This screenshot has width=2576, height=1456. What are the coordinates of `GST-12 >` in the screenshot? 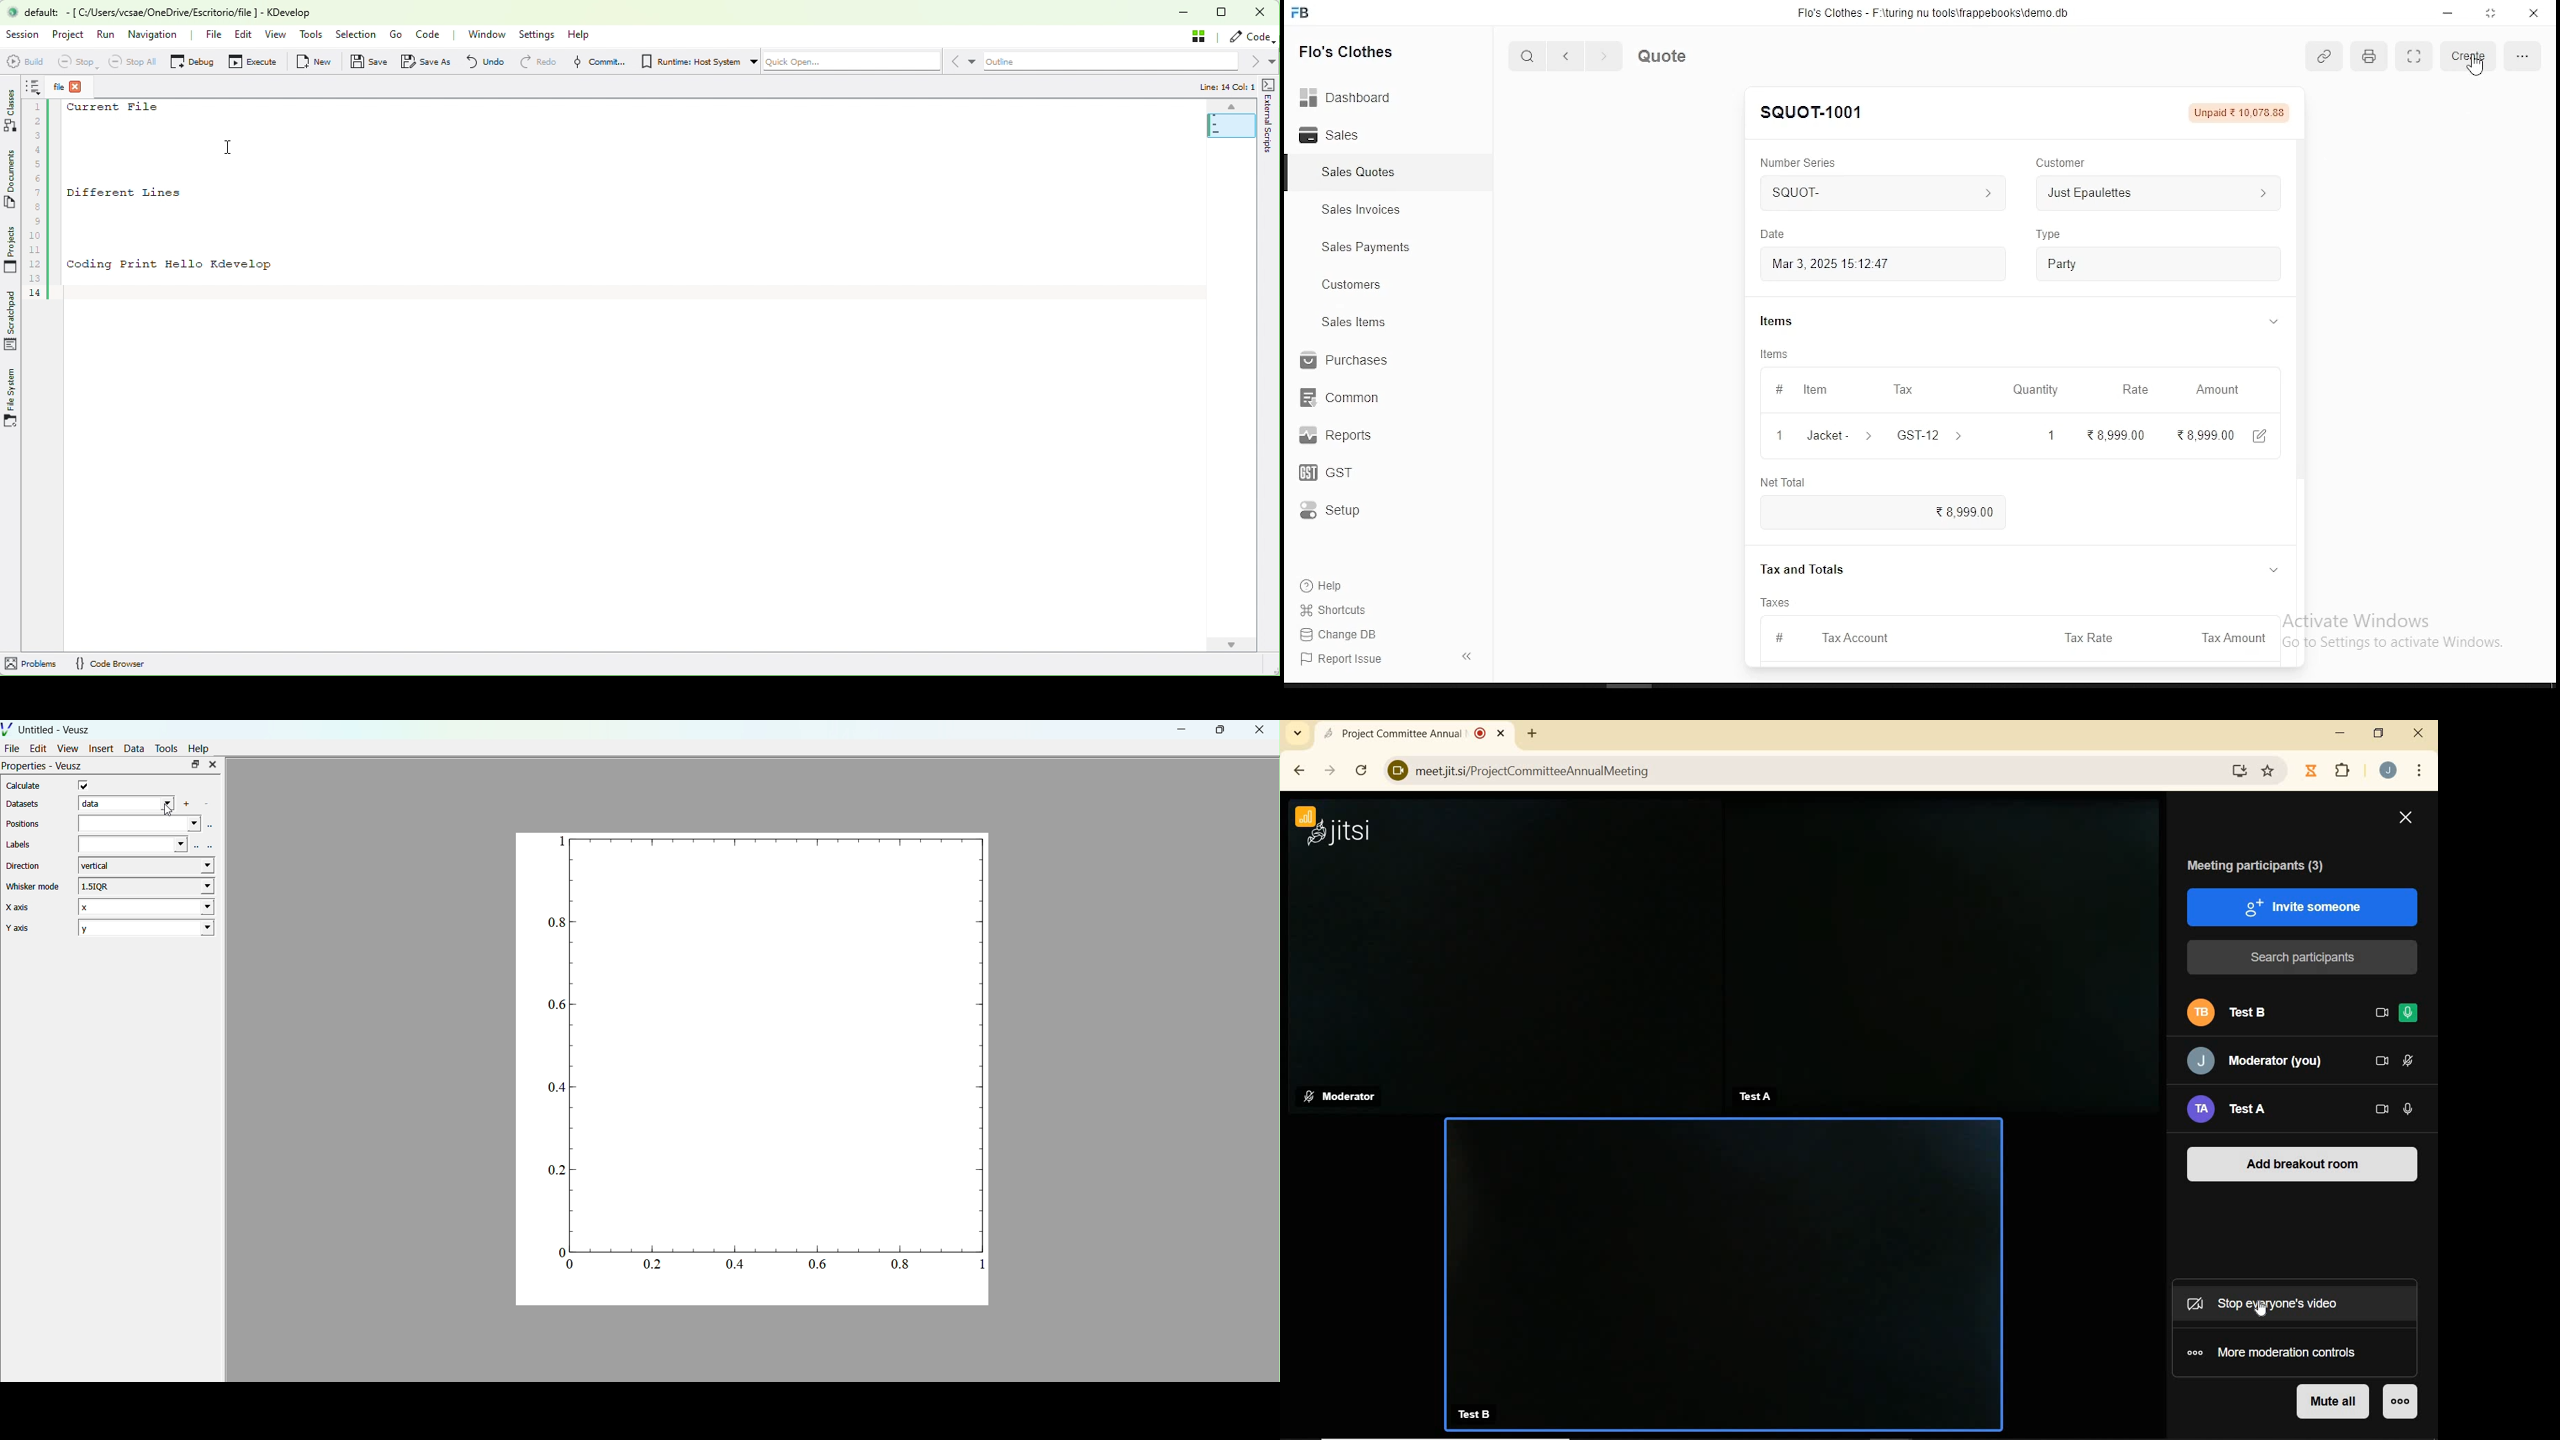 It's located at (1933, 435).